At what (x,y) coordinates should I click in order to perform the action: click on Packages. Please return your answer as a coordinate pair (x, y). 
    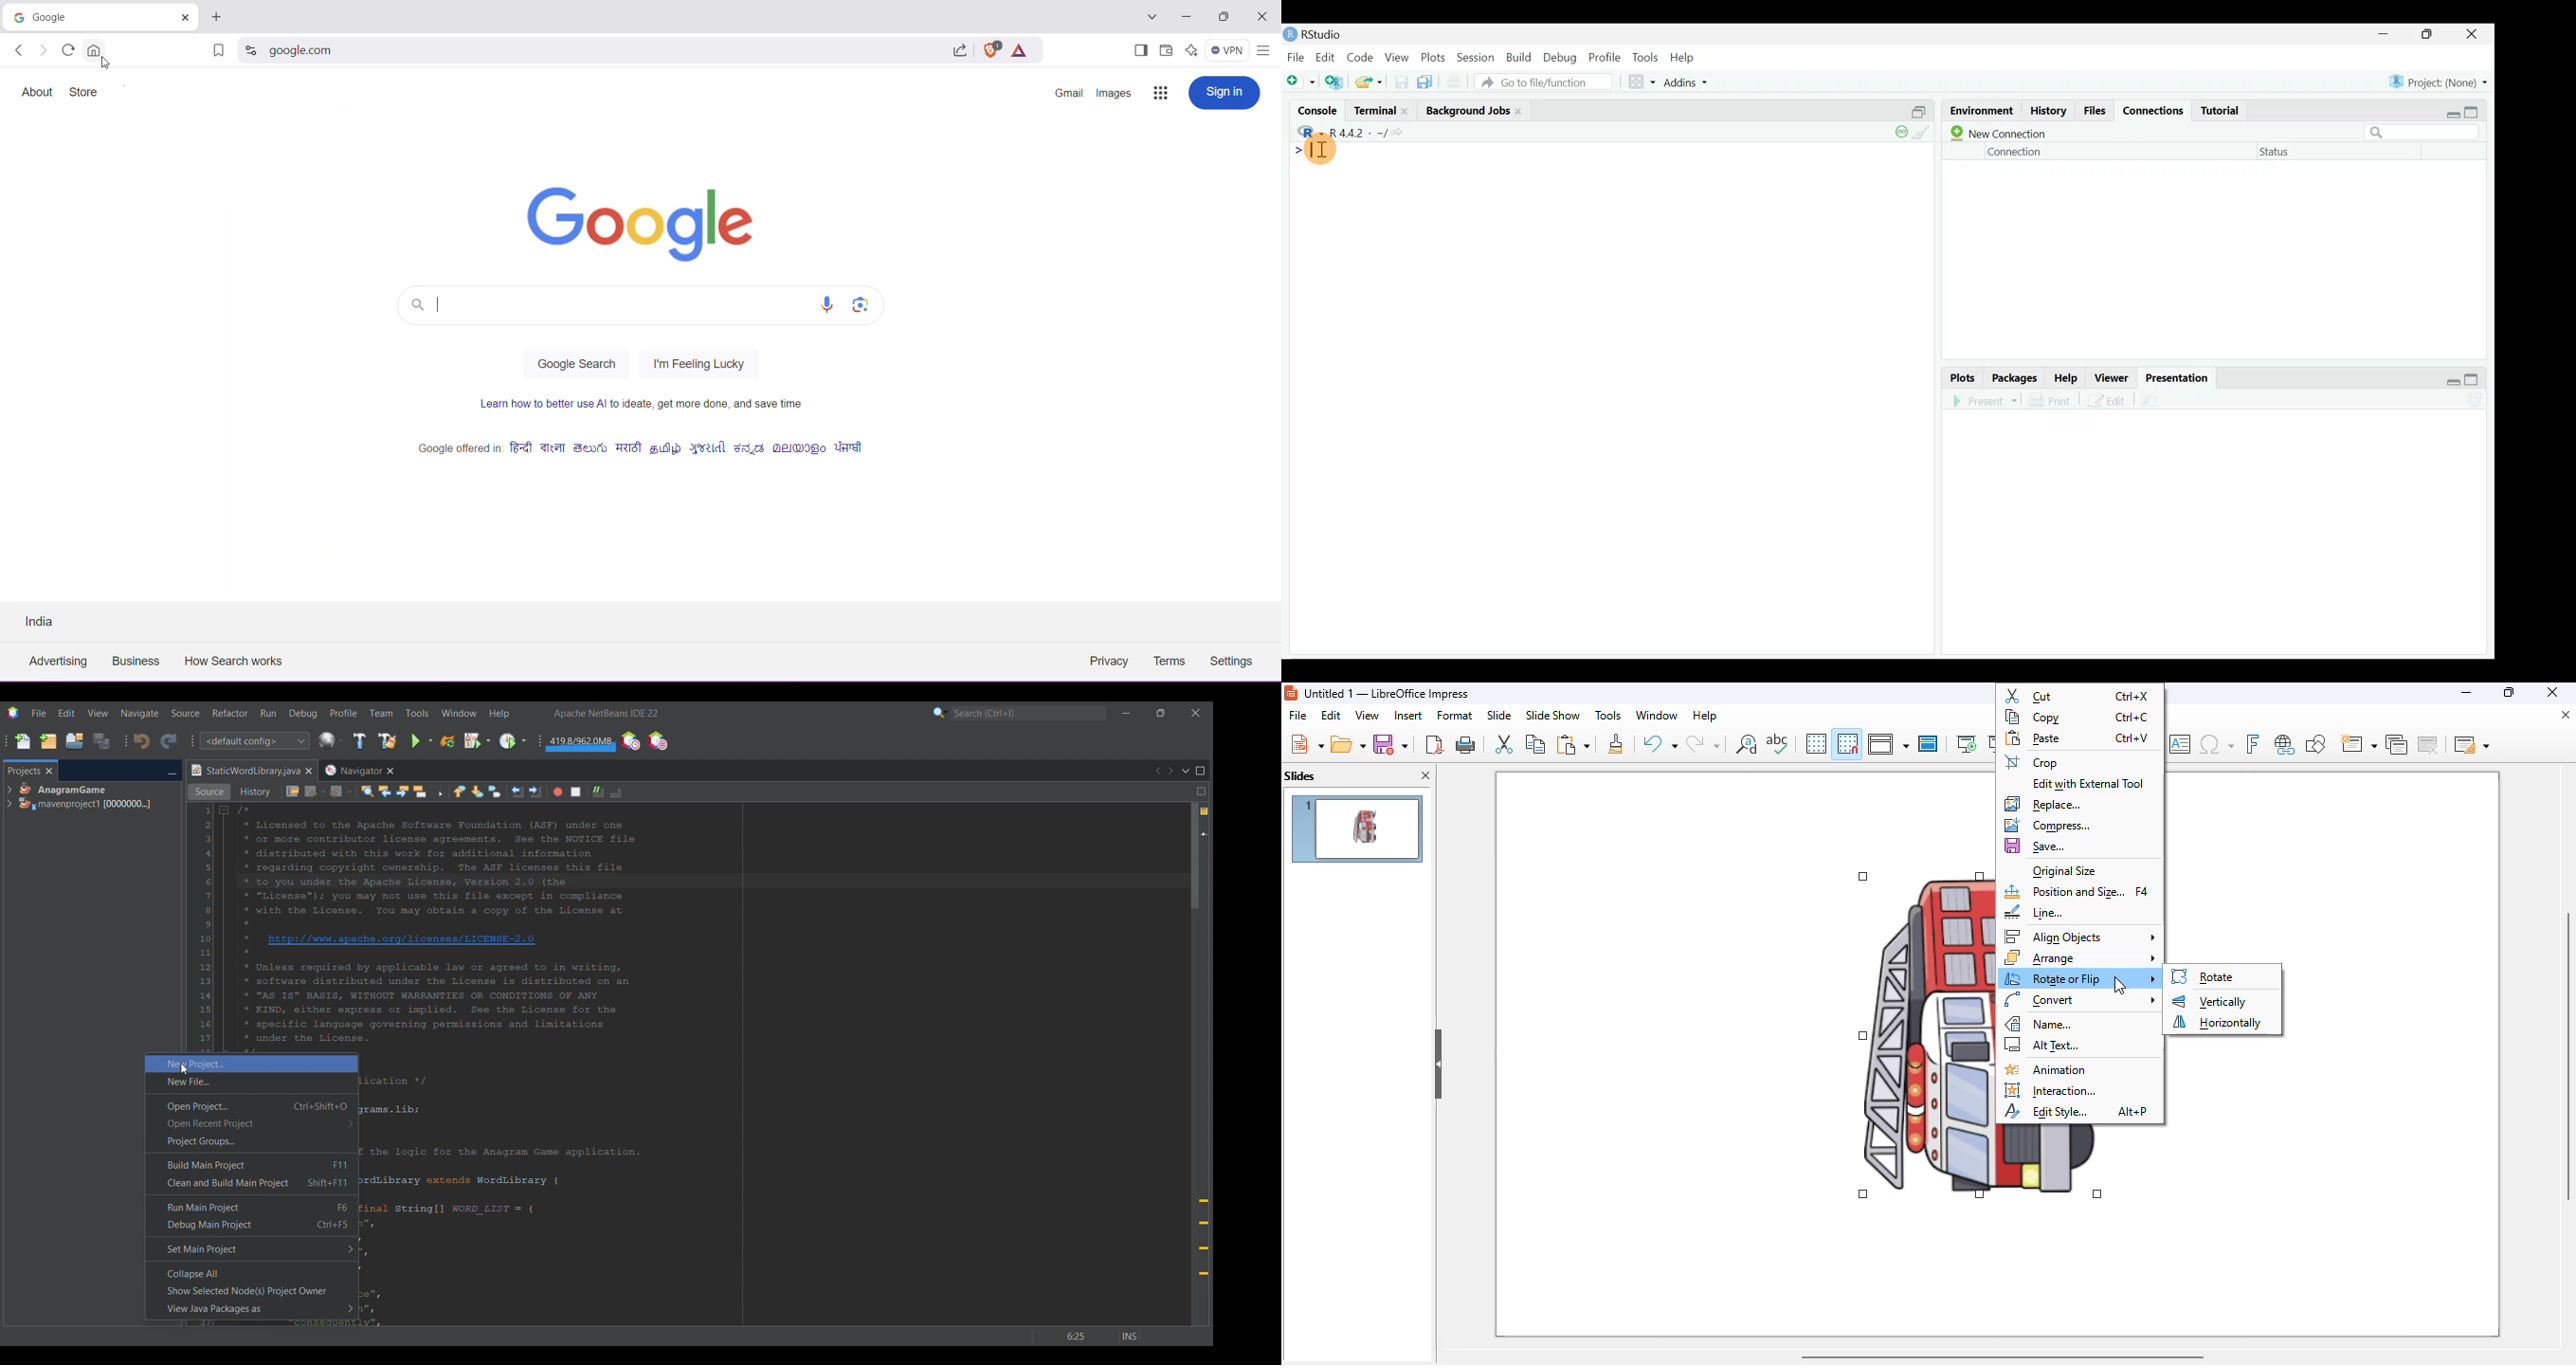
    Looking at the image, I should click on (2014, 377).